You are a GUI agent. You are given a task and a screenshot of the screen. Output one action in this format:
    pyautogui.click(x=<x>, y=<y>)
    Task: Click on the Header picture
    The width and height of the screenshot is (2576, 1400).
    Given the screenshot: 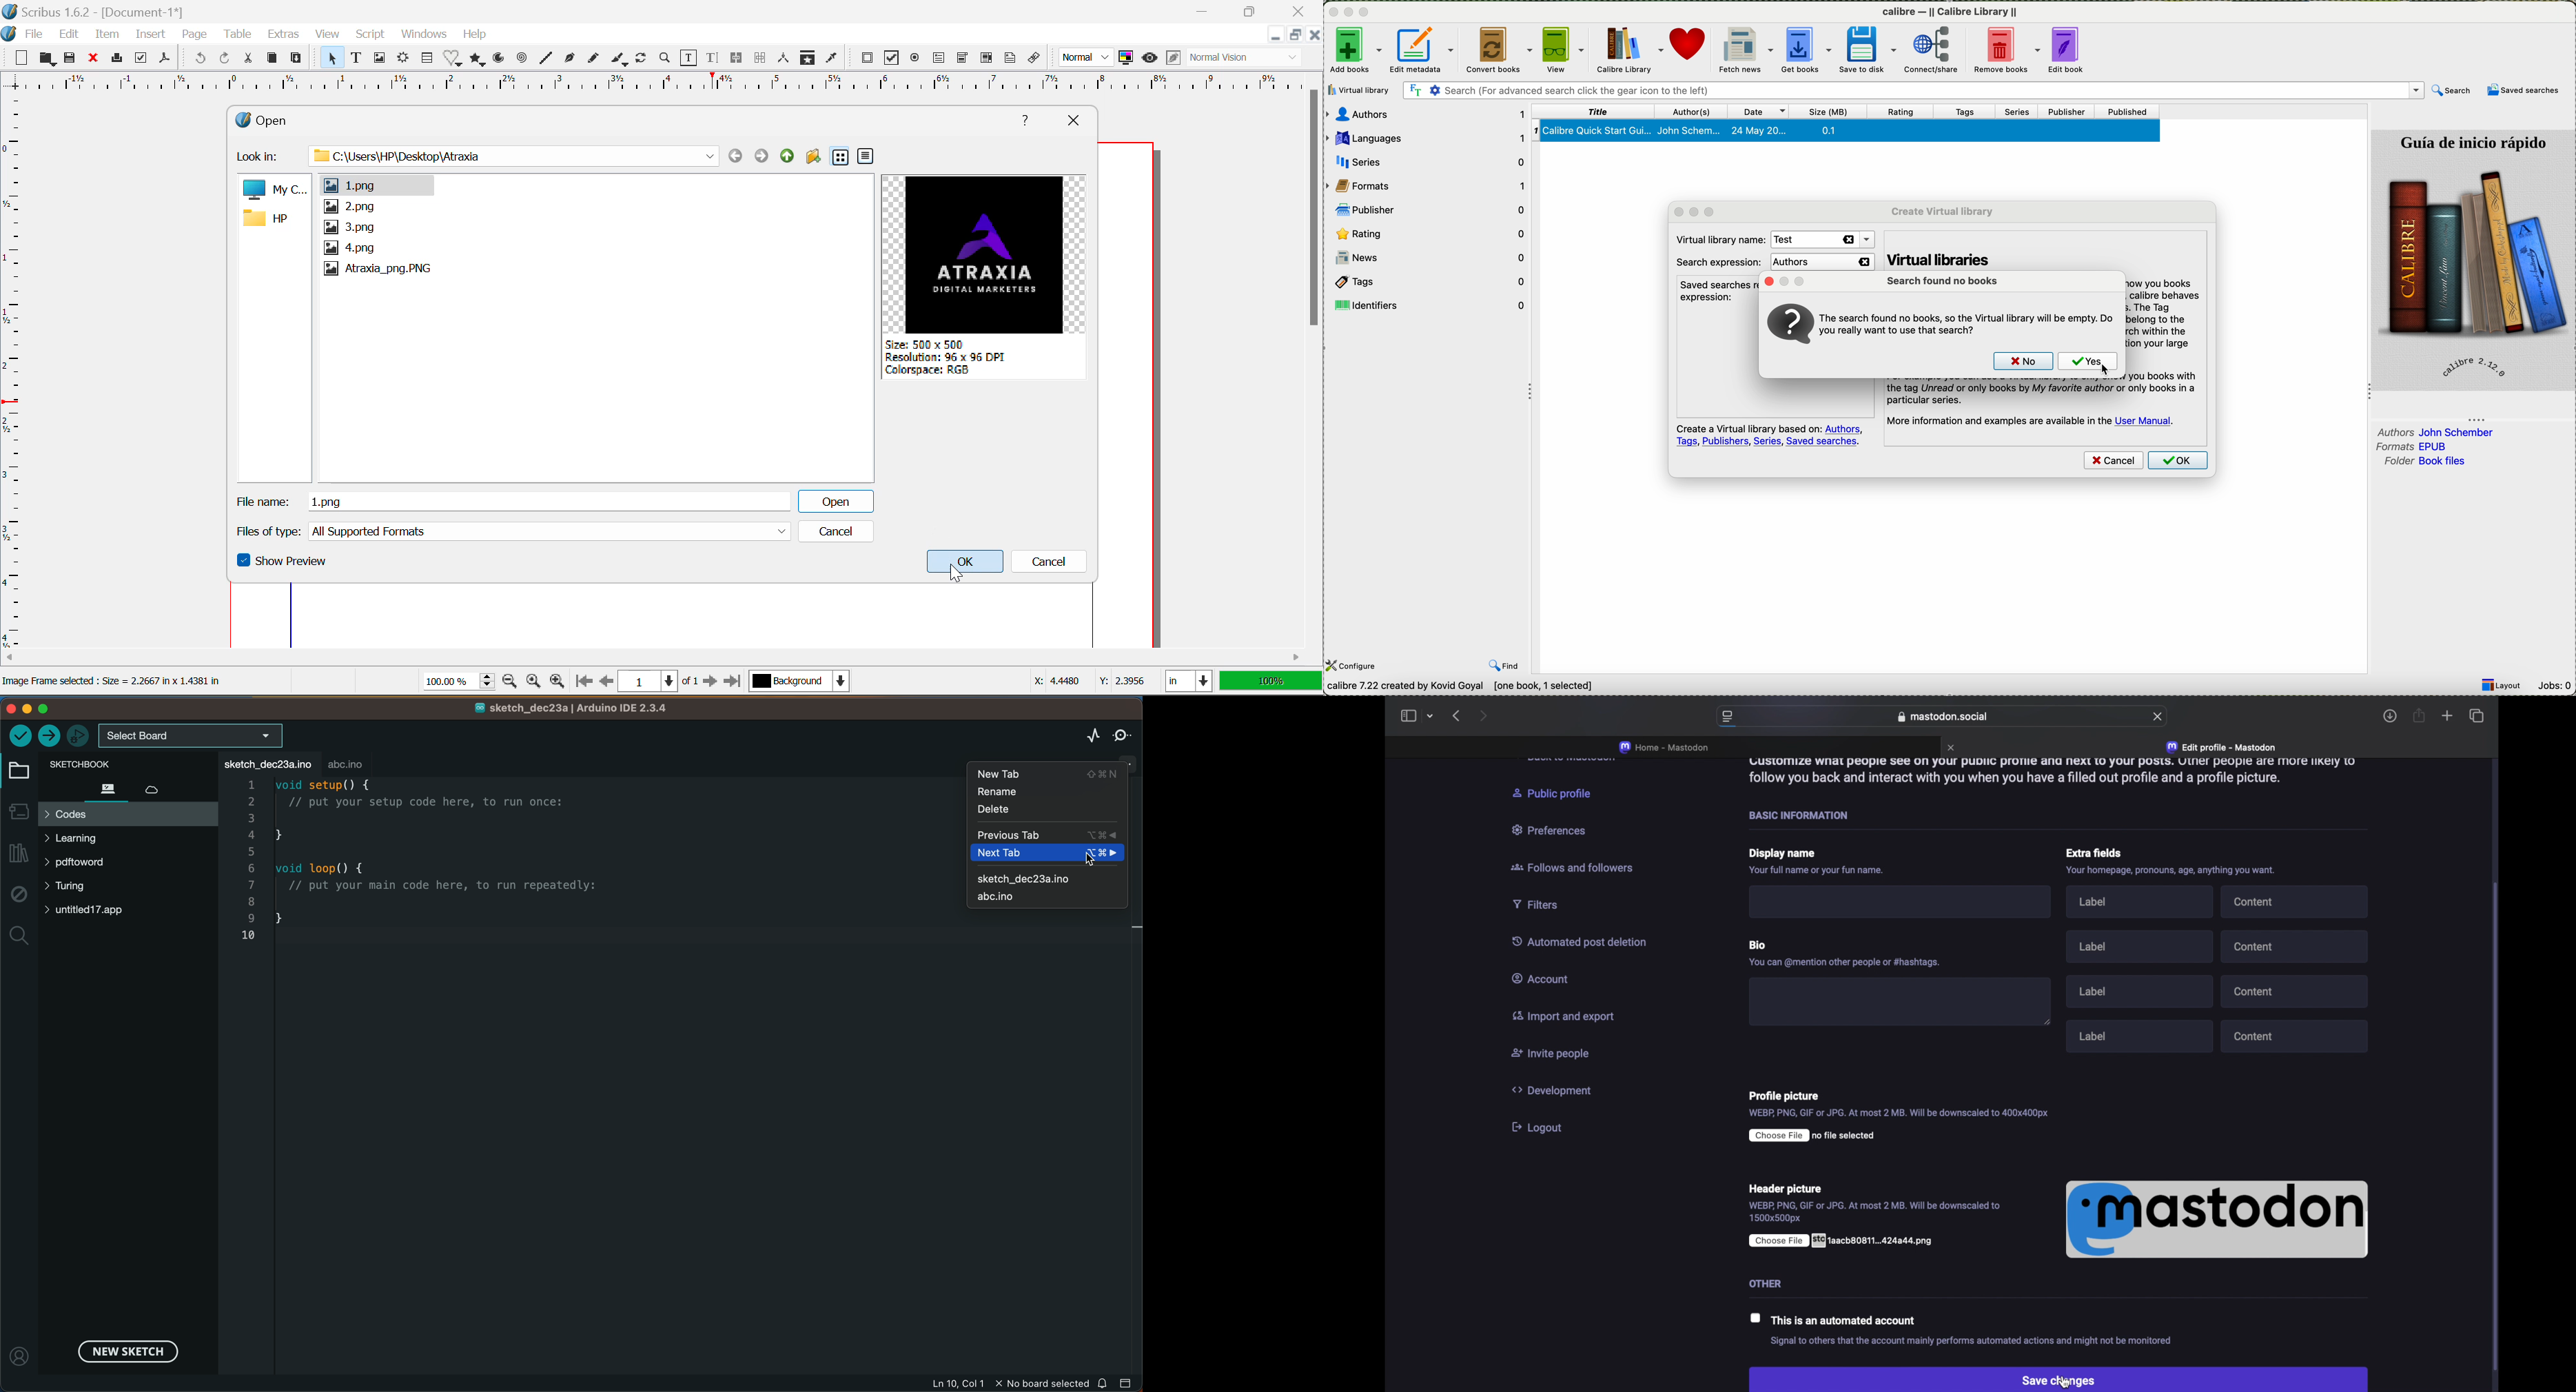 What is the action you would take?
    pyautogui.click(x=1801, y=1189)
    